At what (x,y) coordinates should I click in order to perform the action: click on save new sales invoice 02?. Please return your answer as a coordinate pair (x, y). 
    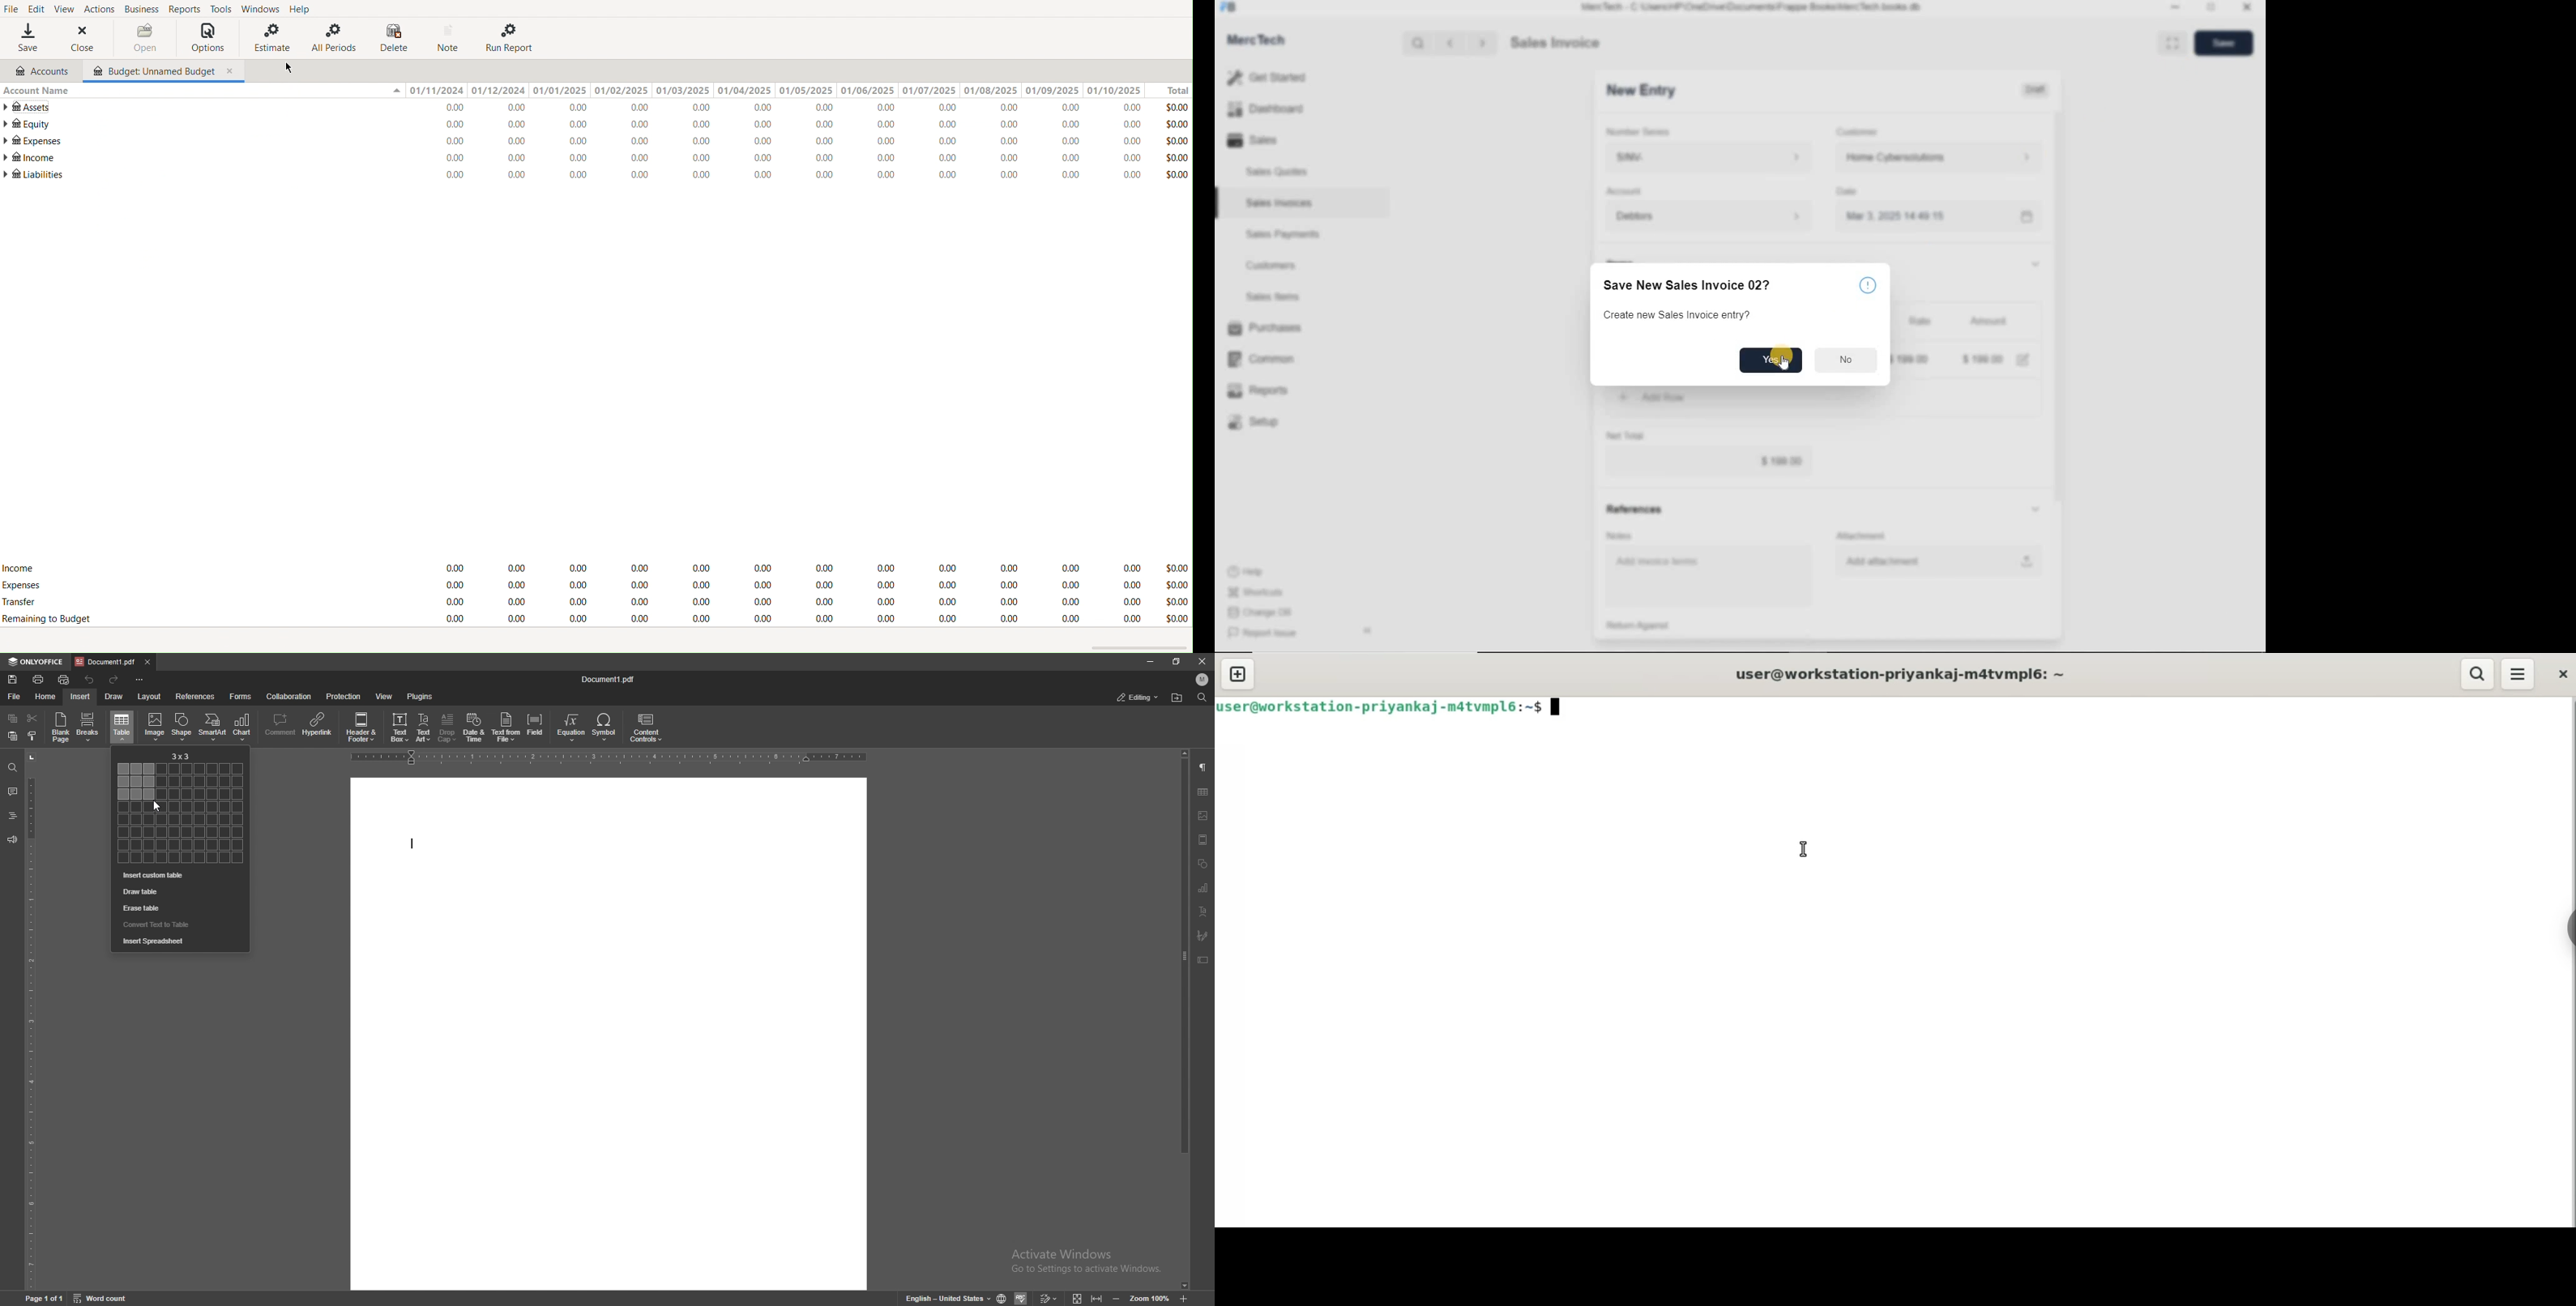
    Looking at the image, I should click on (1694, 285).